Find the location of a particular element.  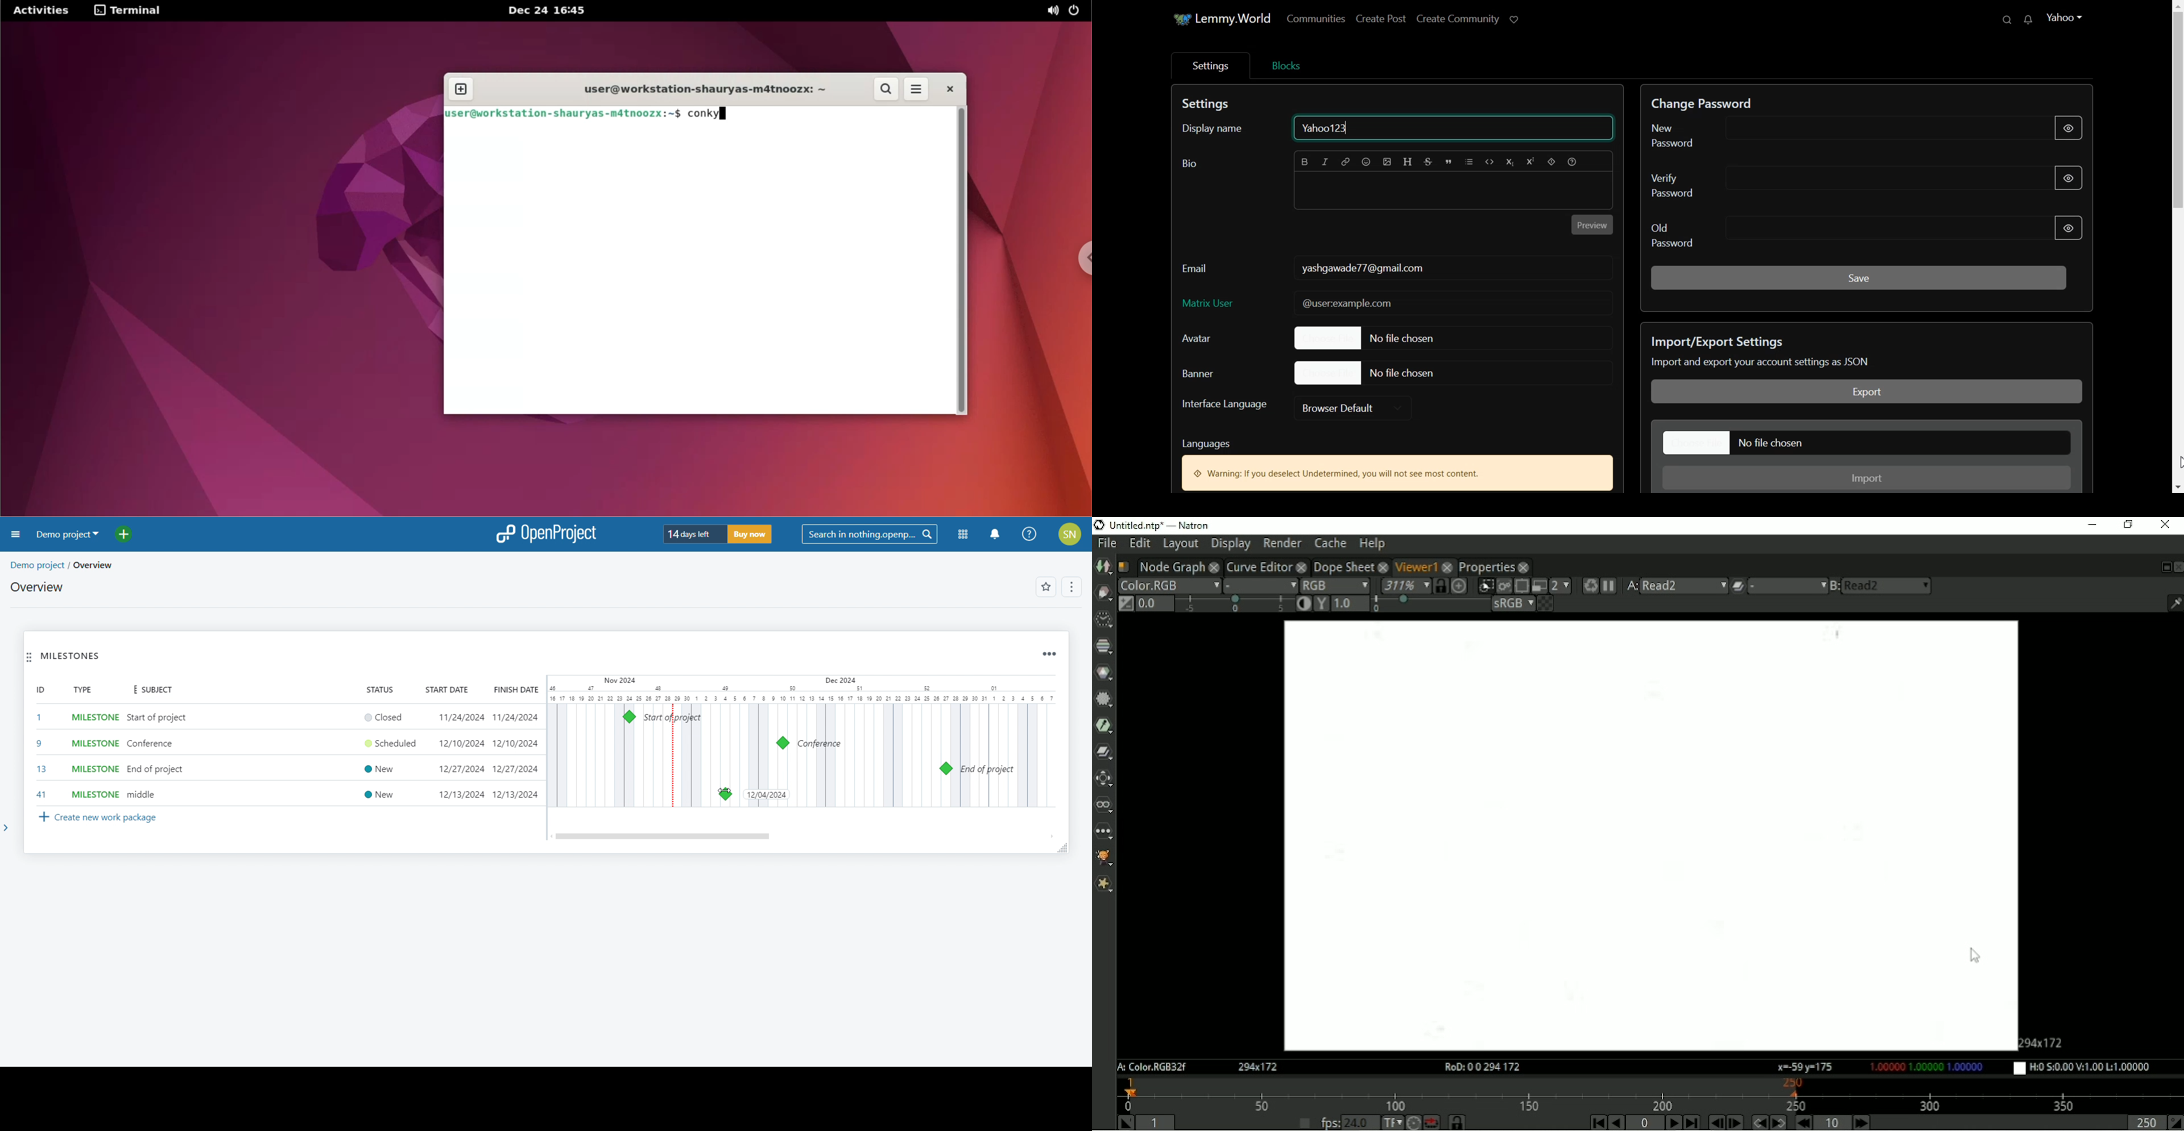

Aspect is located at coordinates (2045, 1041).